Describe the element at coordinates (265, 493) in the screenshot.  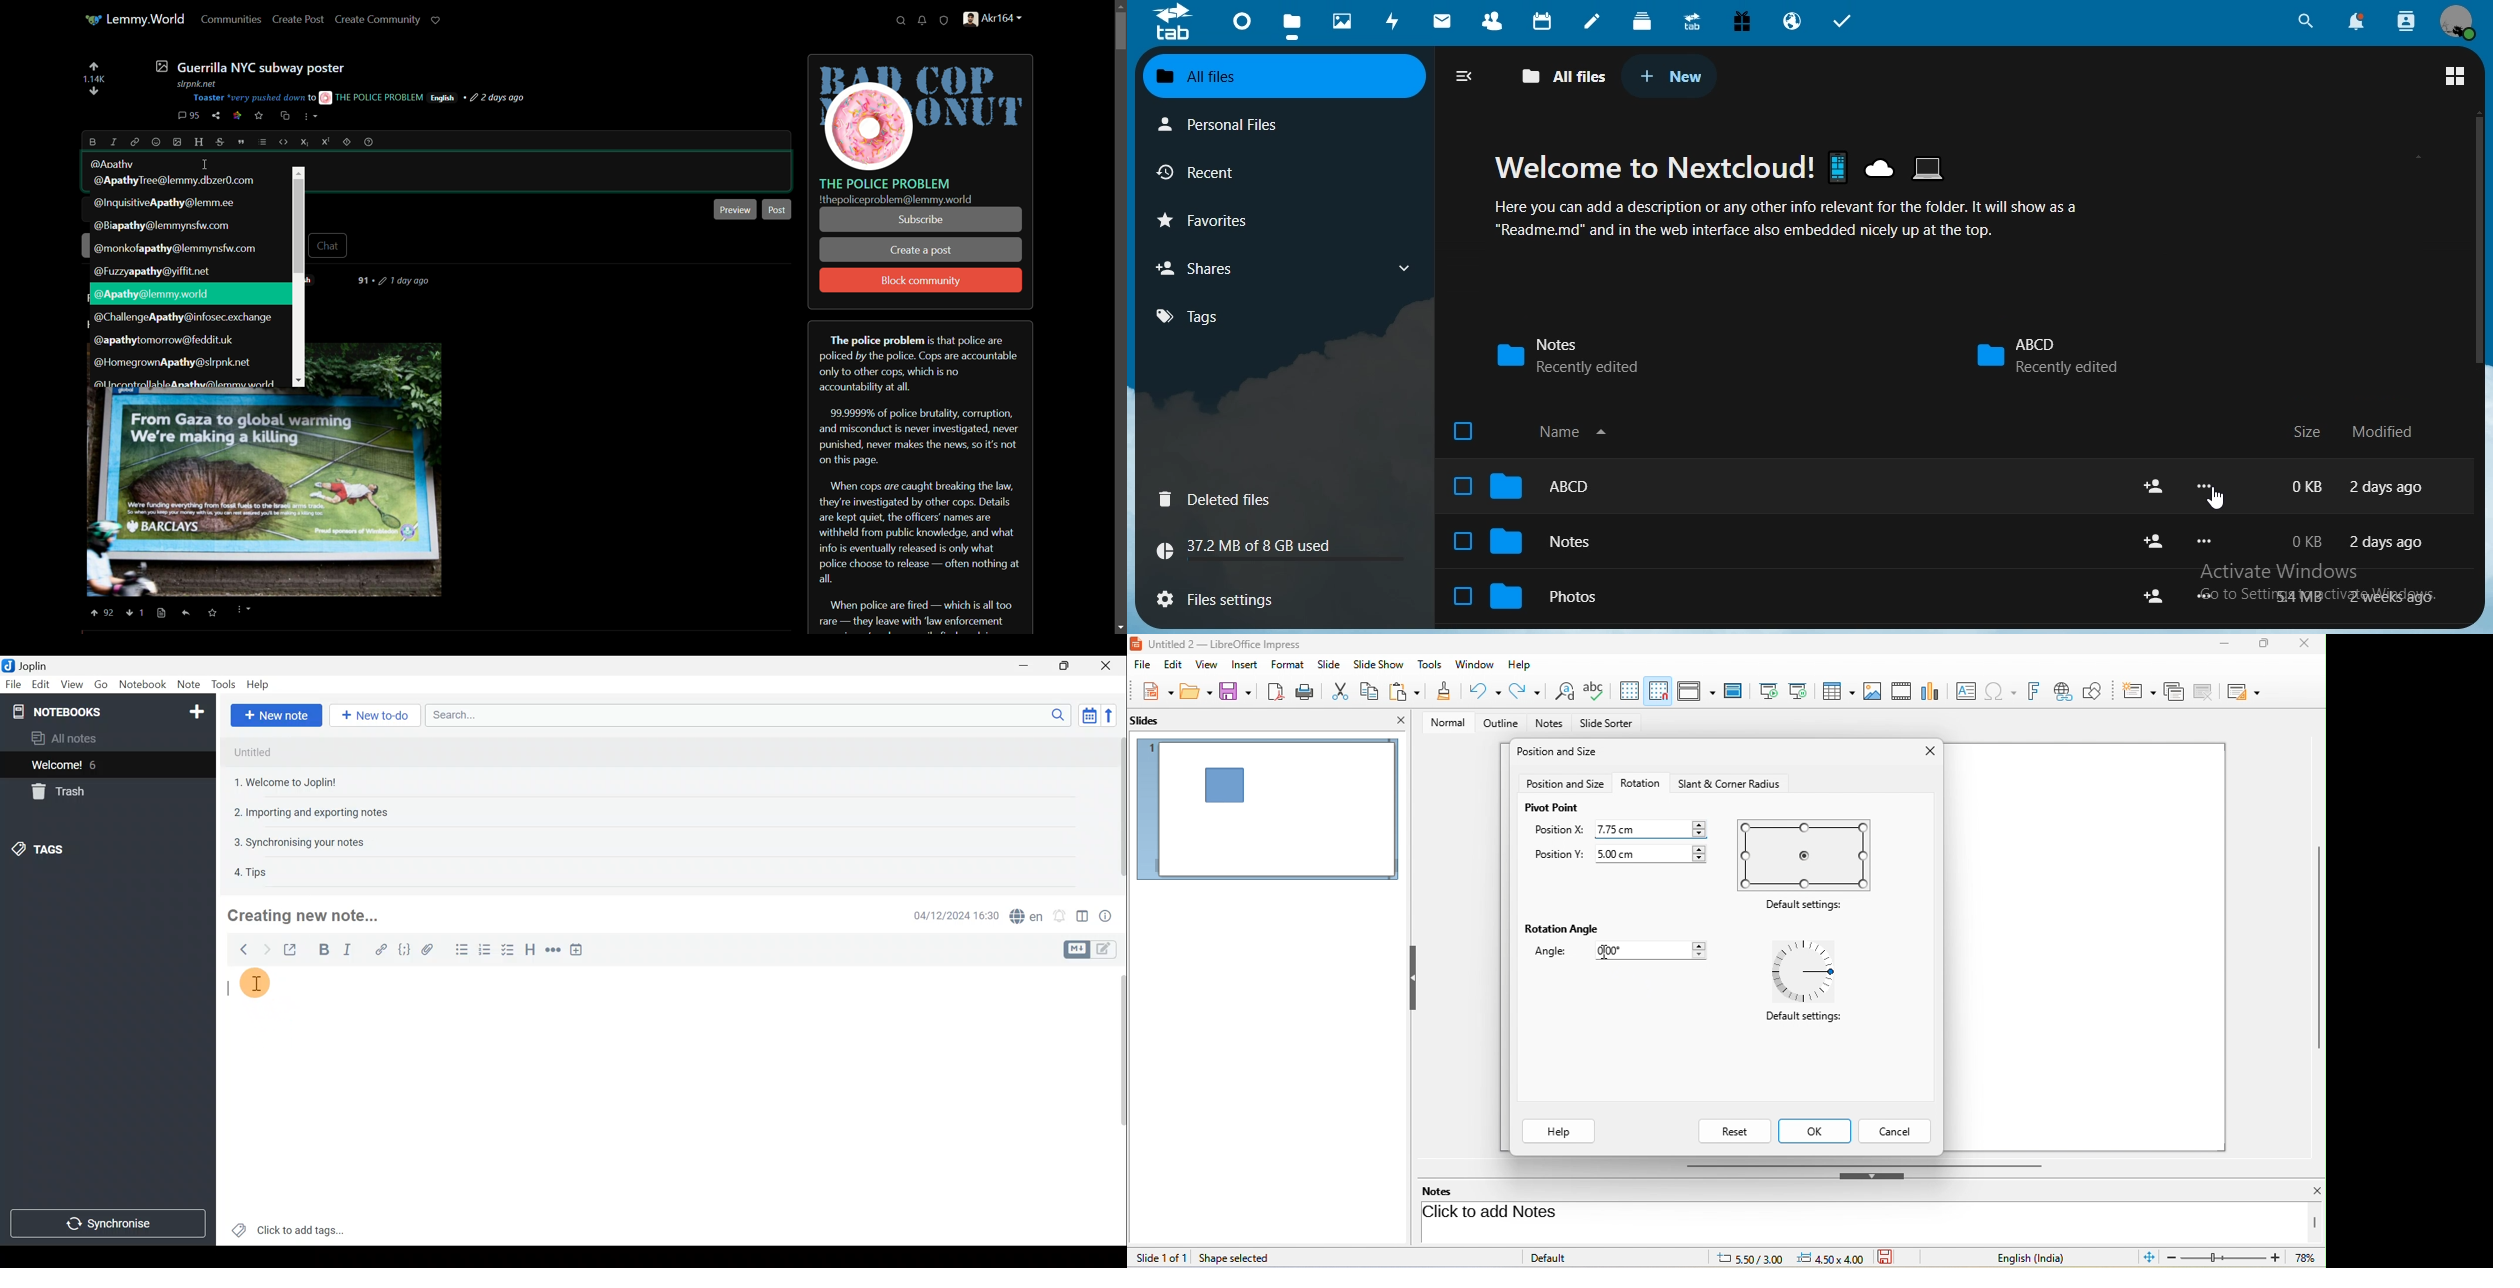
I see `POST IMAGE` at that location.